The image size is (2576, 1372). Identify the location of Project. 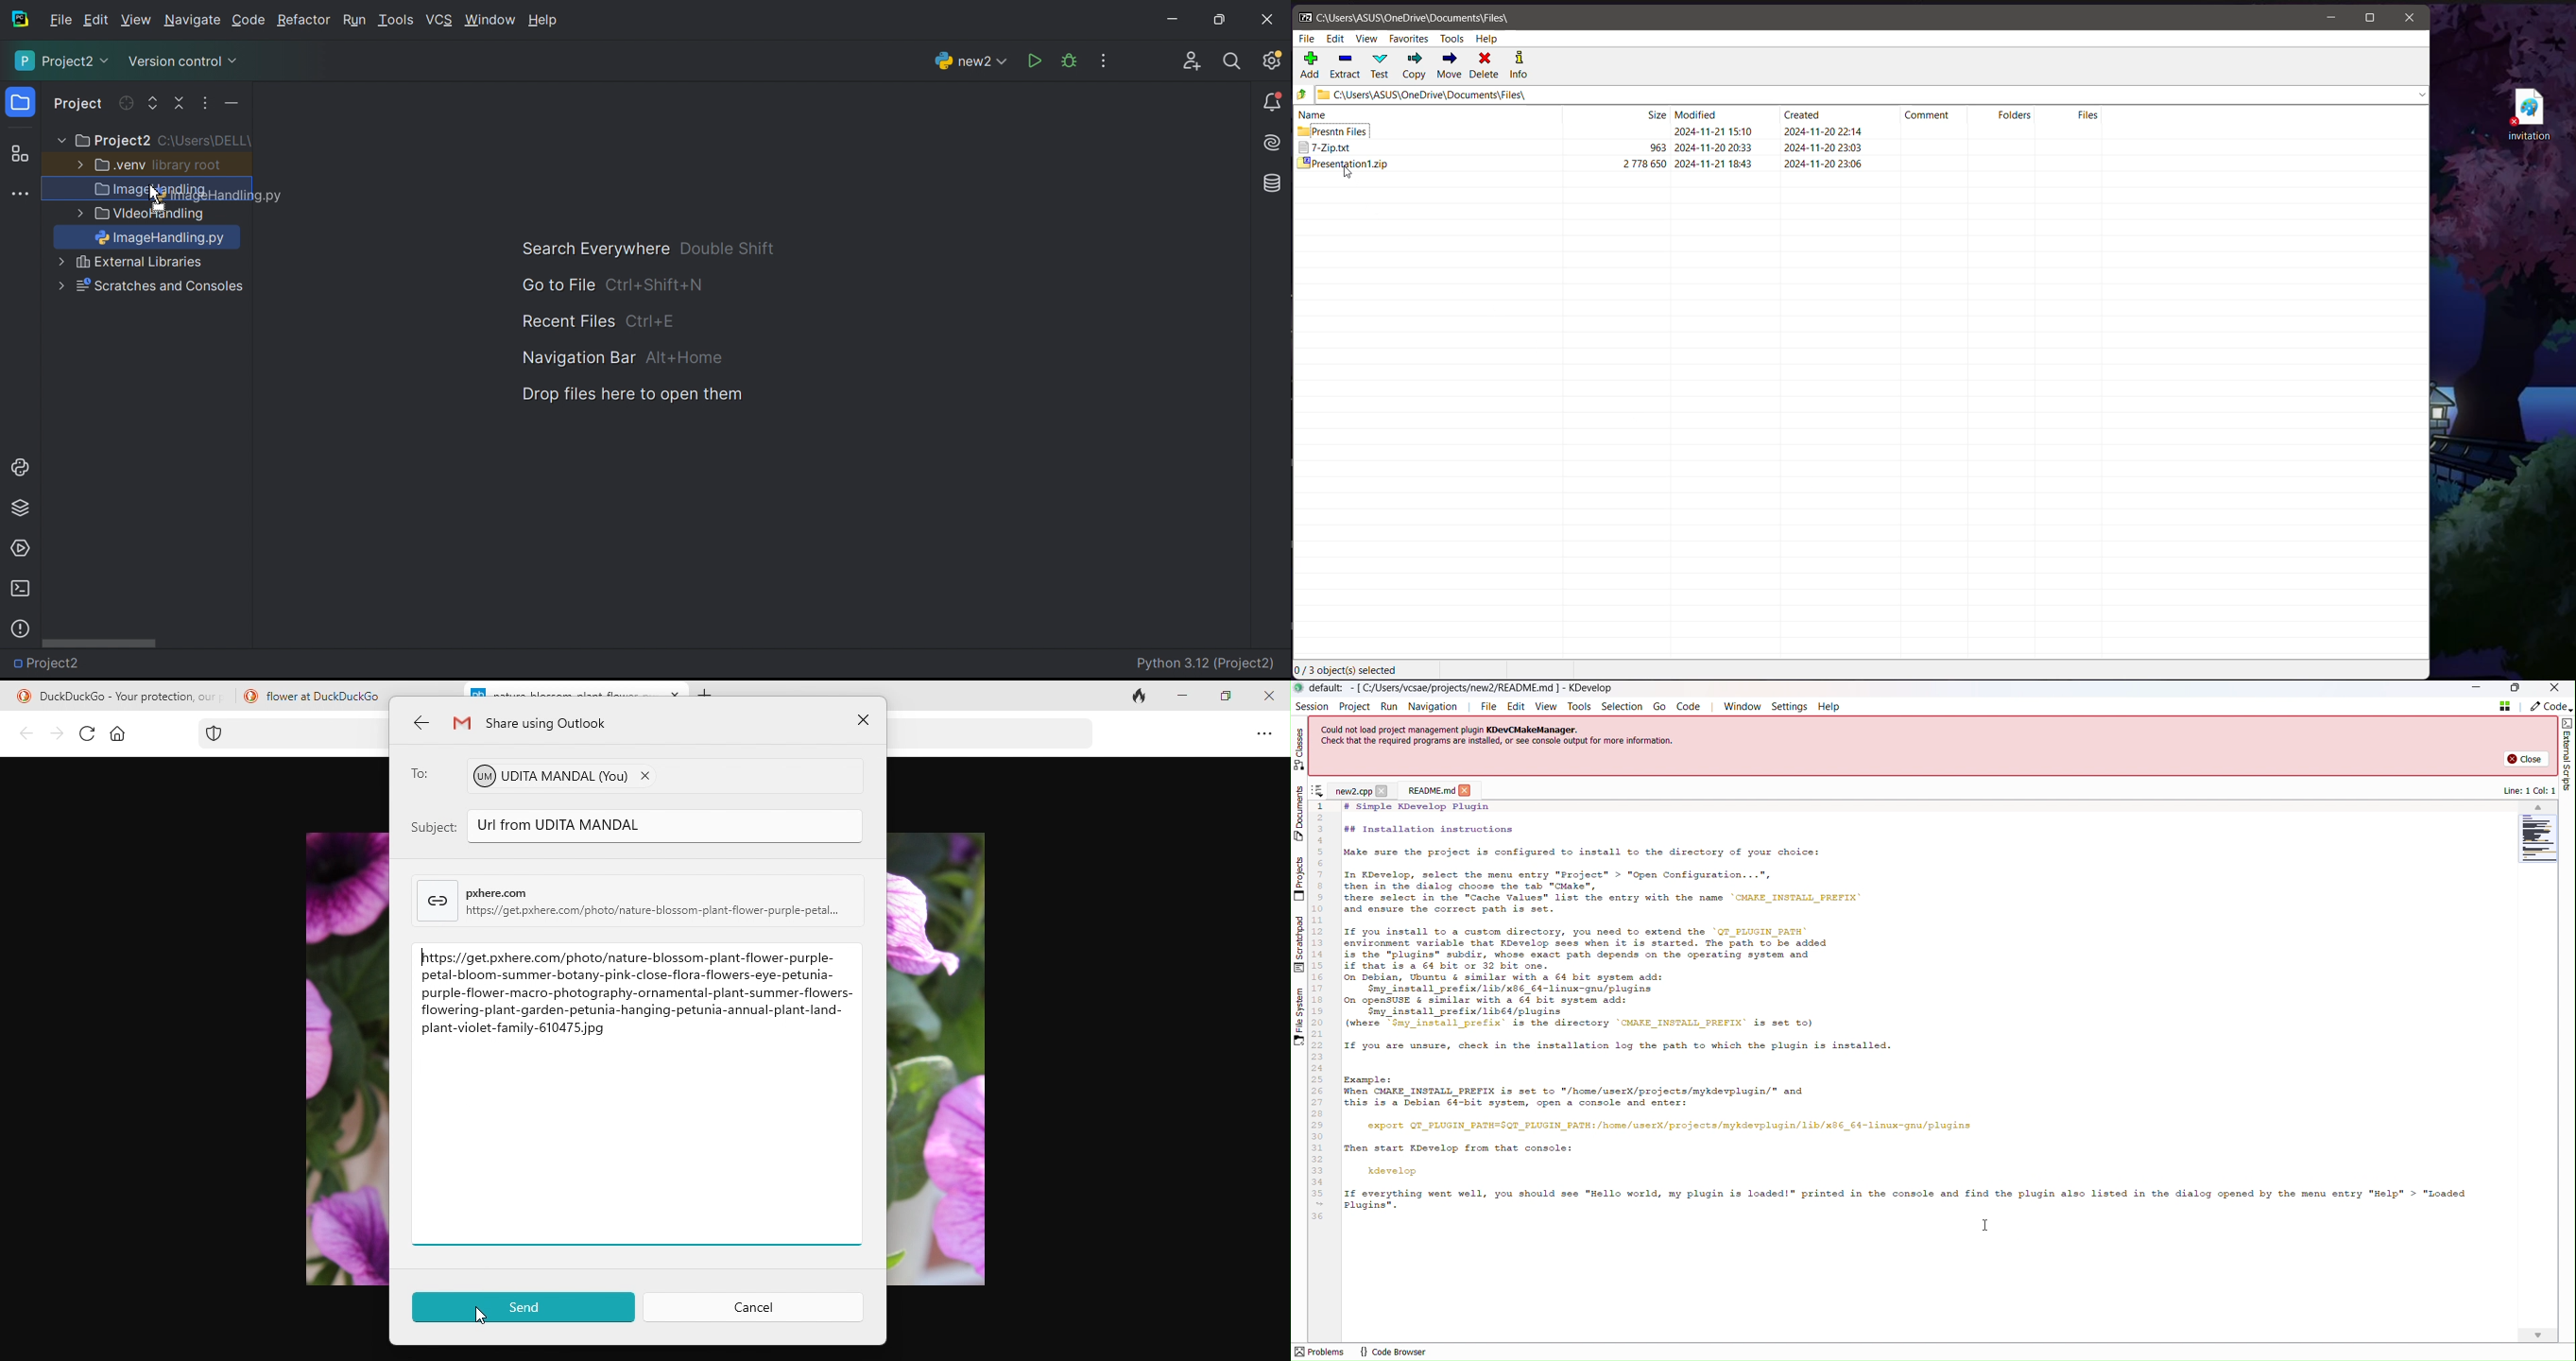
(79, 105).